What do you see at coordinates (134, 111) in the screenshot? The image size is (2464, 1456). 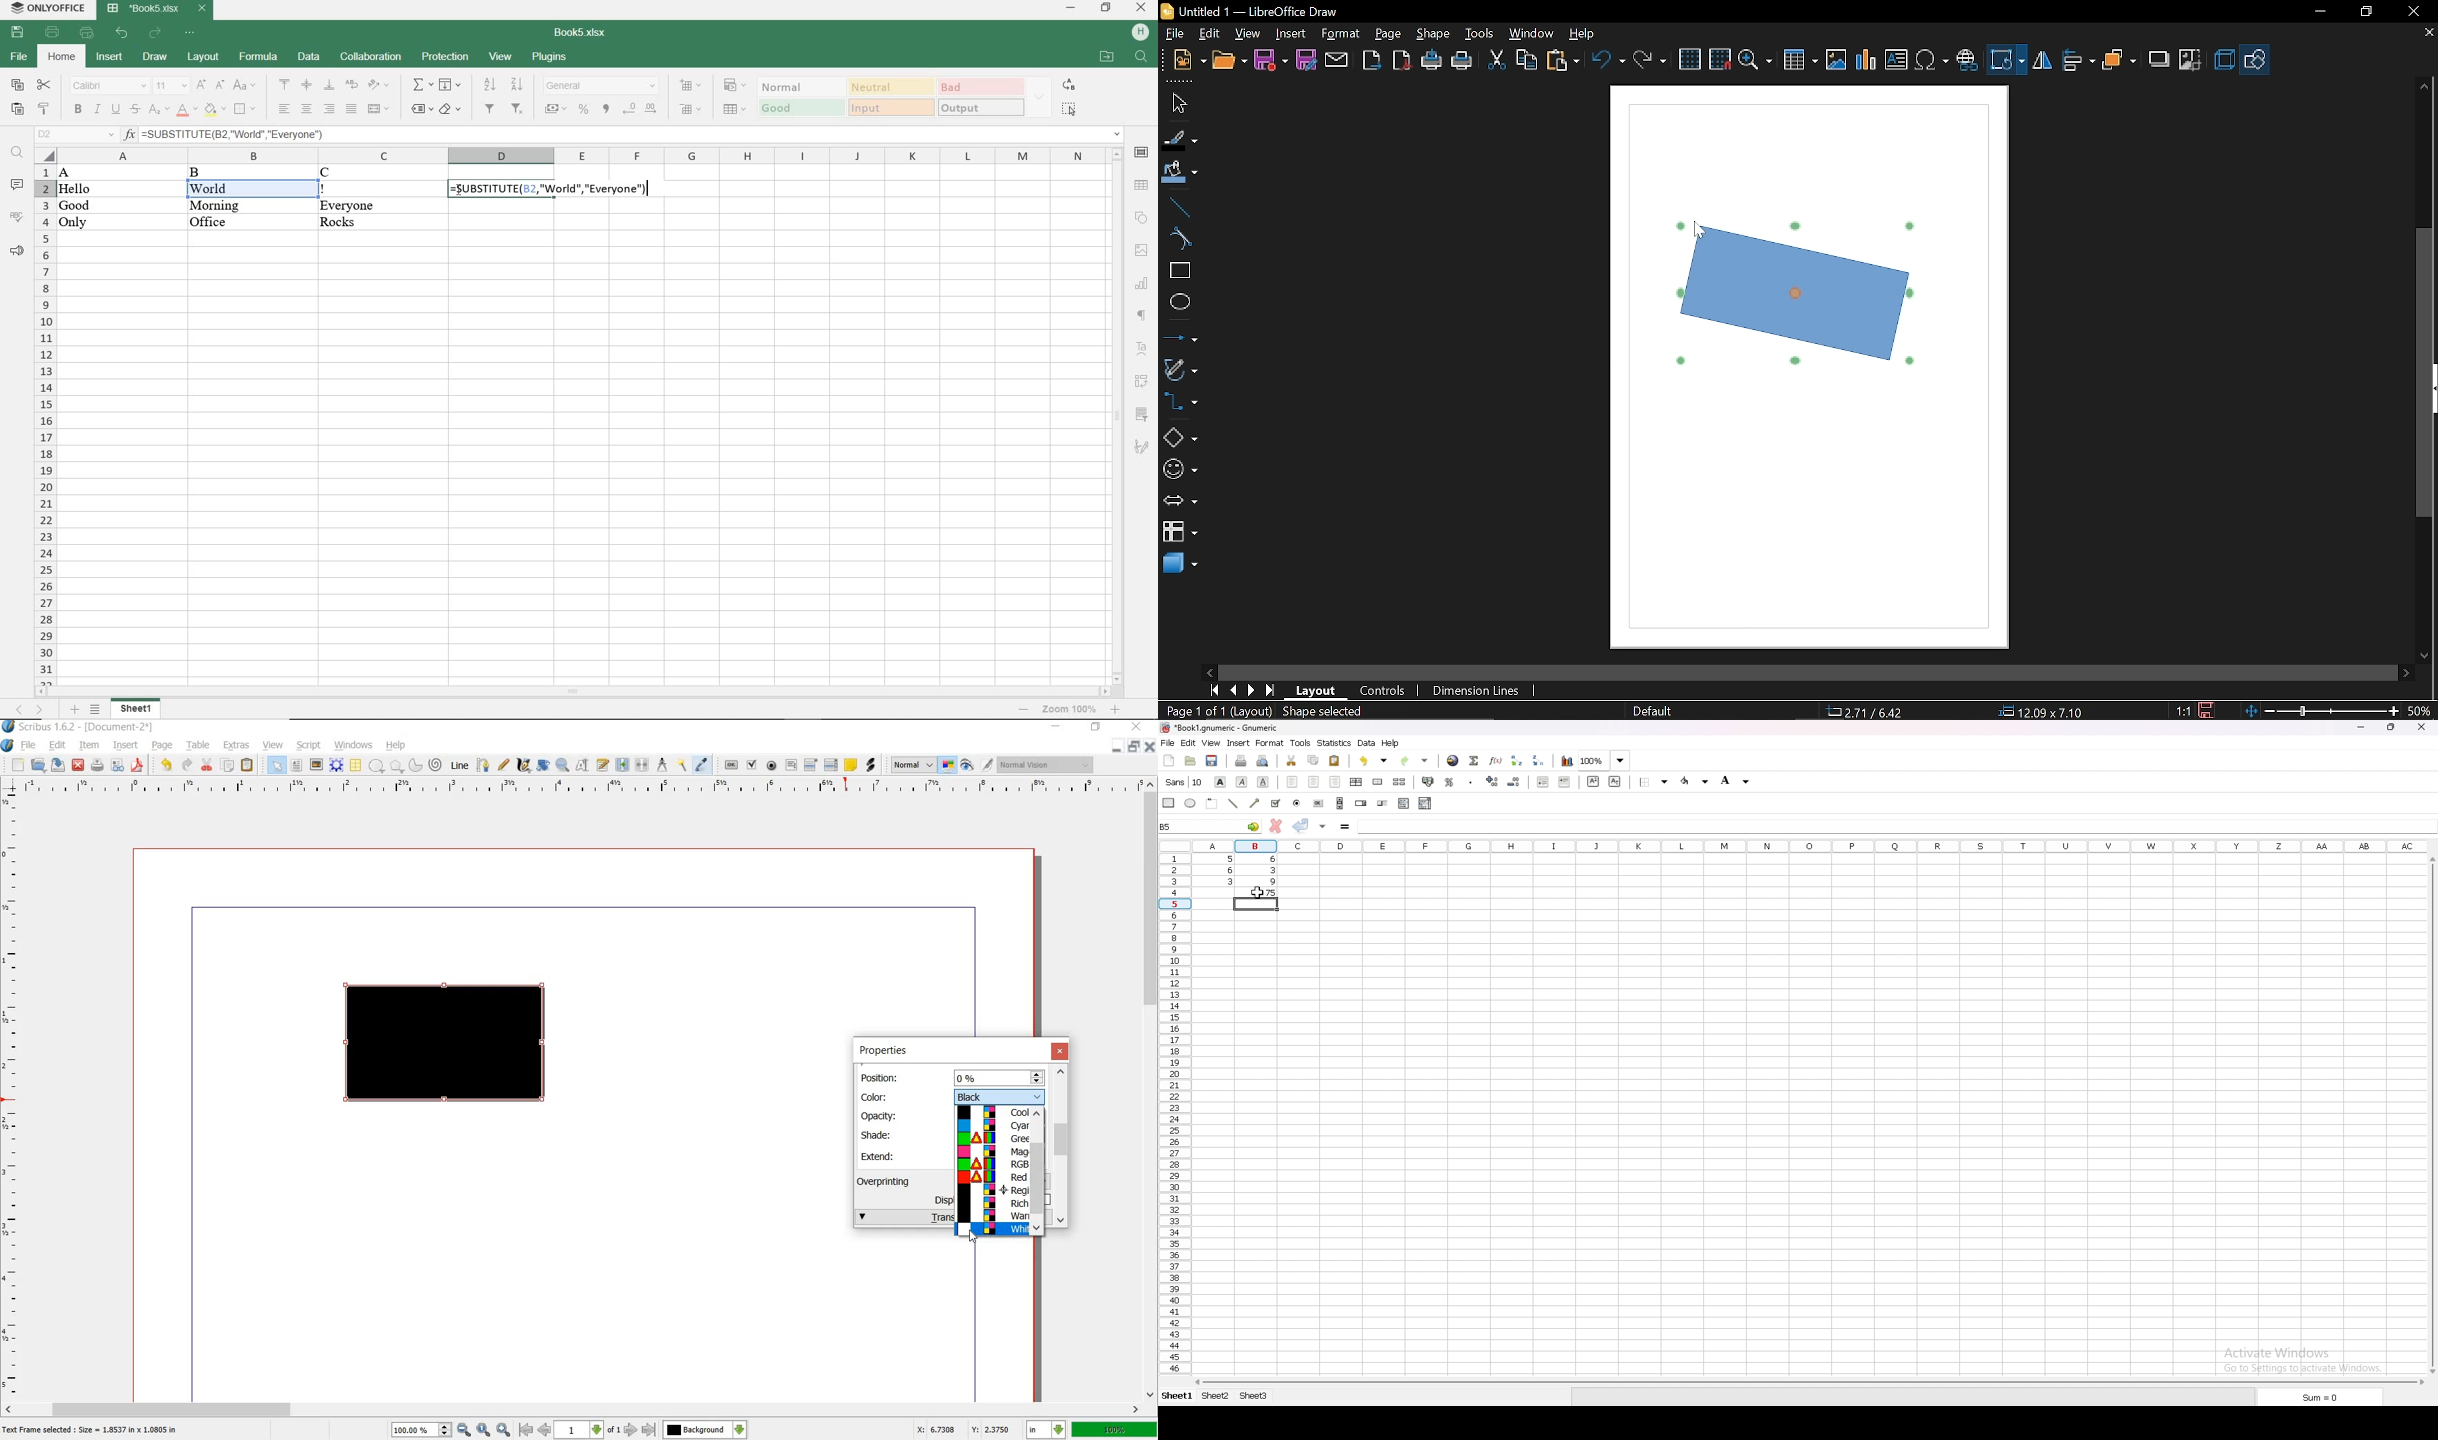 I see `strikethrough` at bounding box center [134, 111].